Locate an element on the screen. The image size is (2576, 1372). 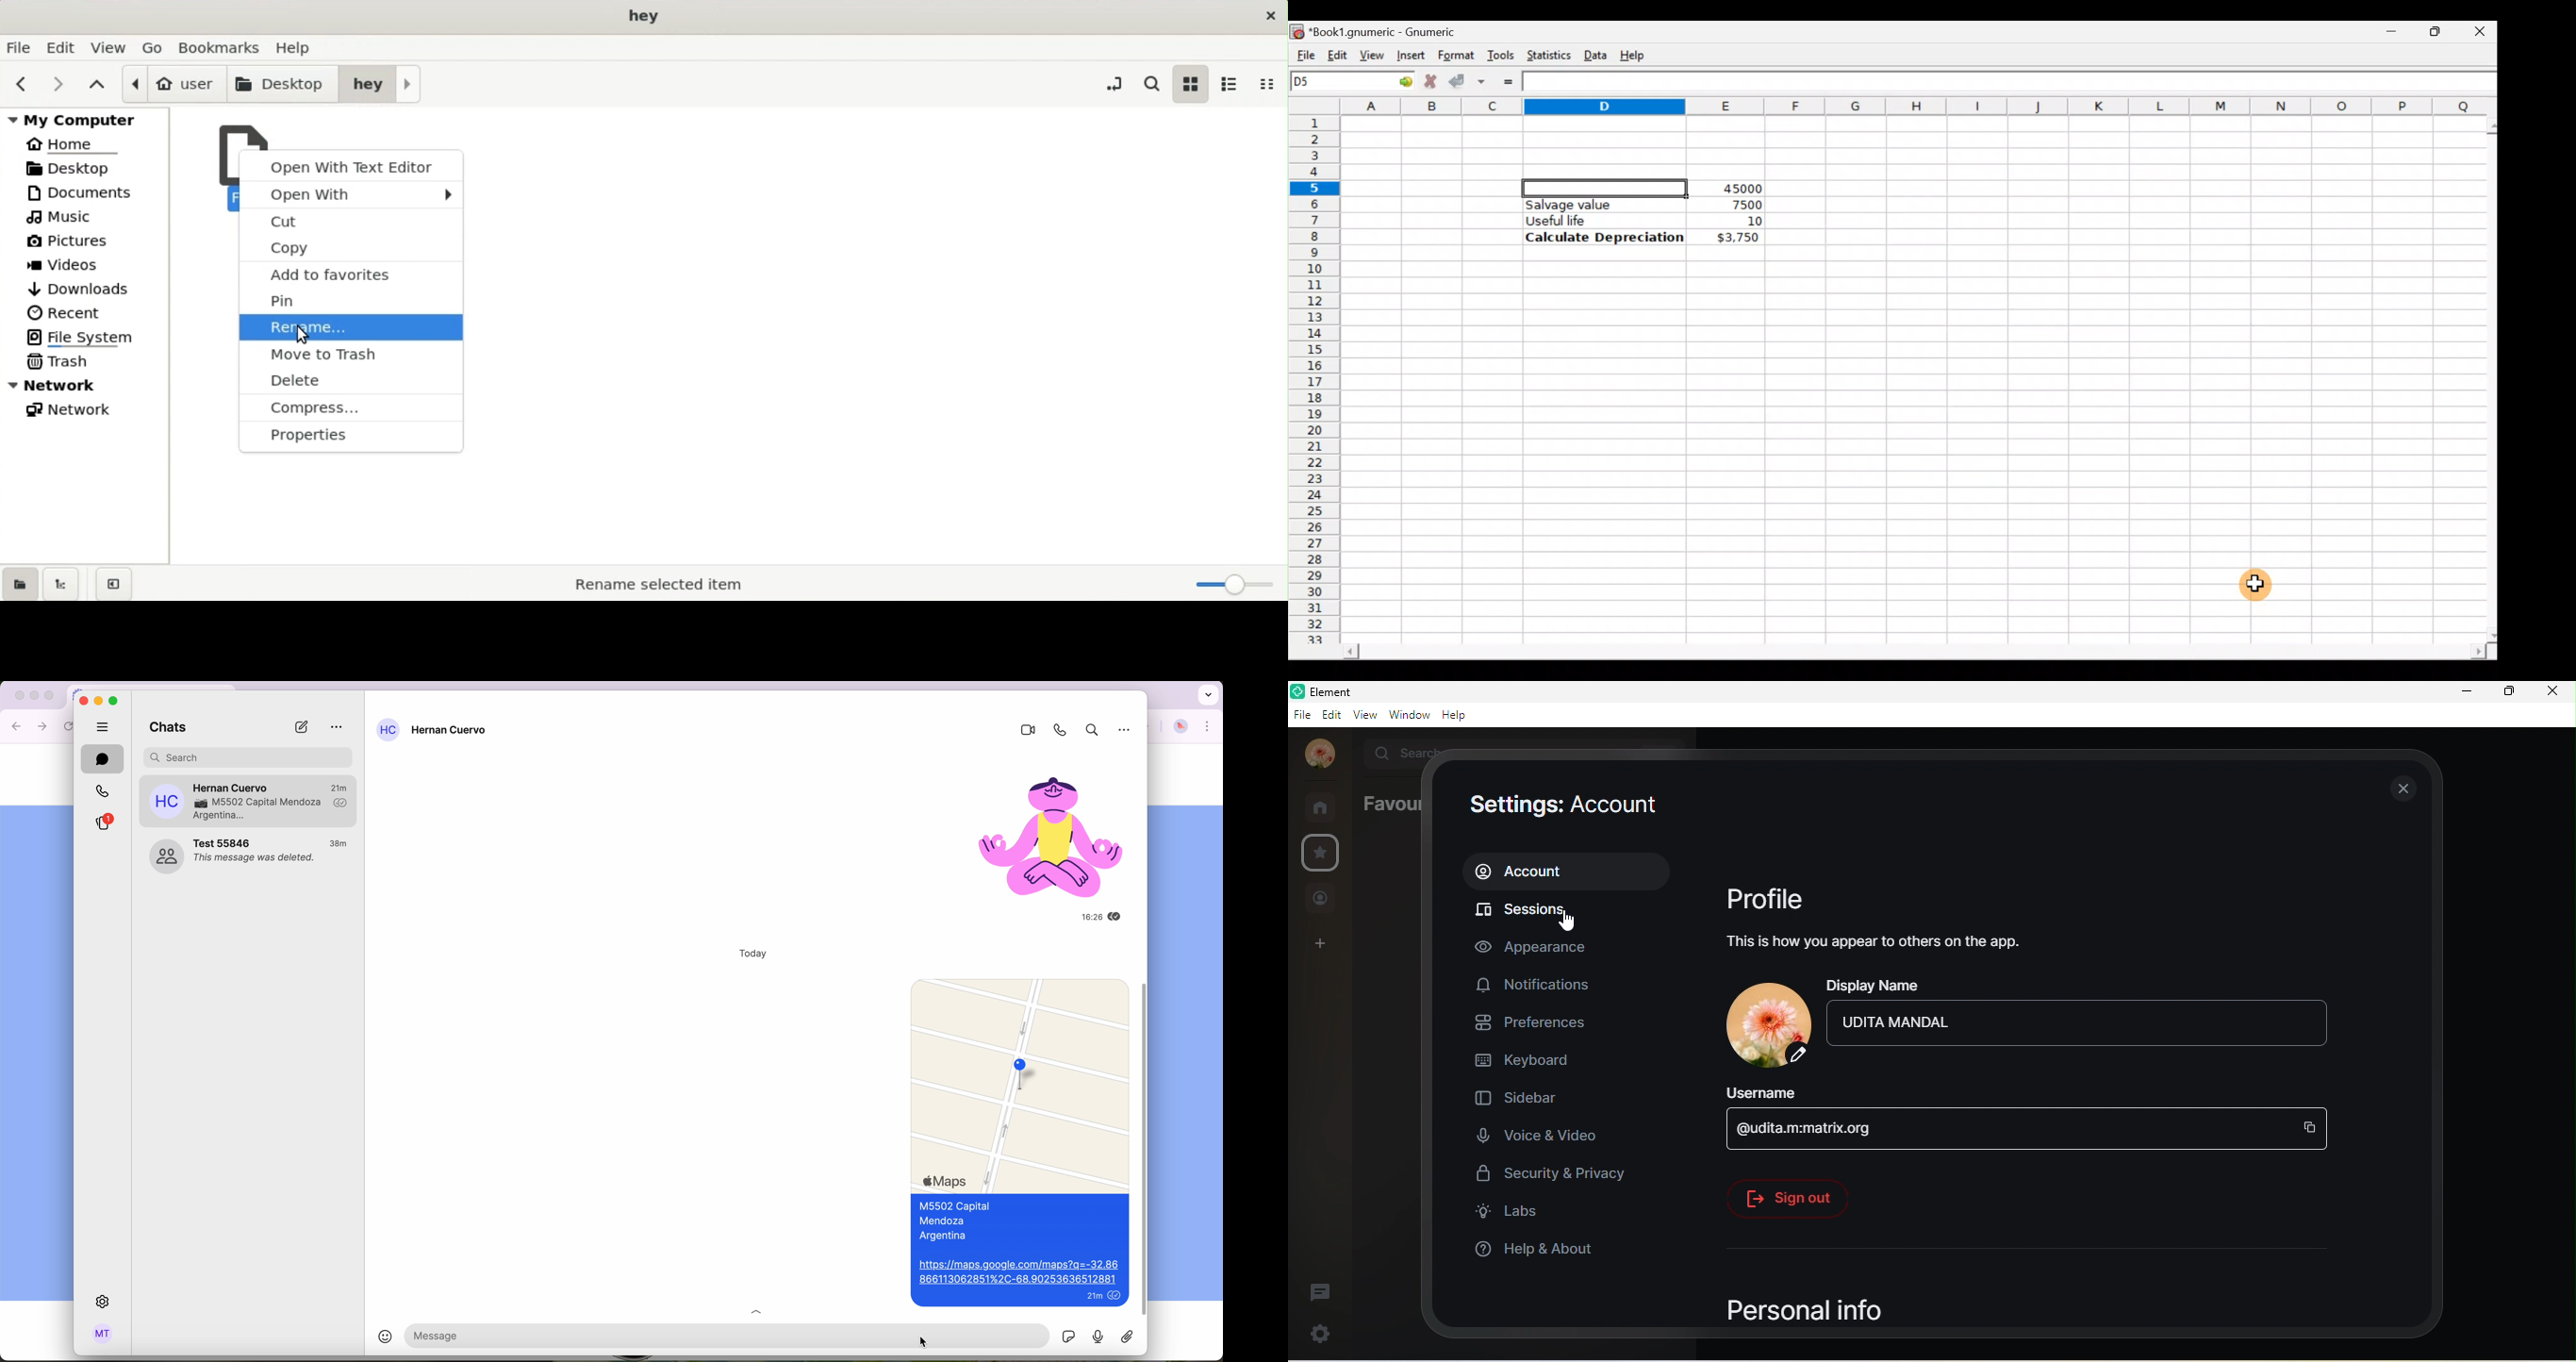
settings is located at coordinates (104, 1302).